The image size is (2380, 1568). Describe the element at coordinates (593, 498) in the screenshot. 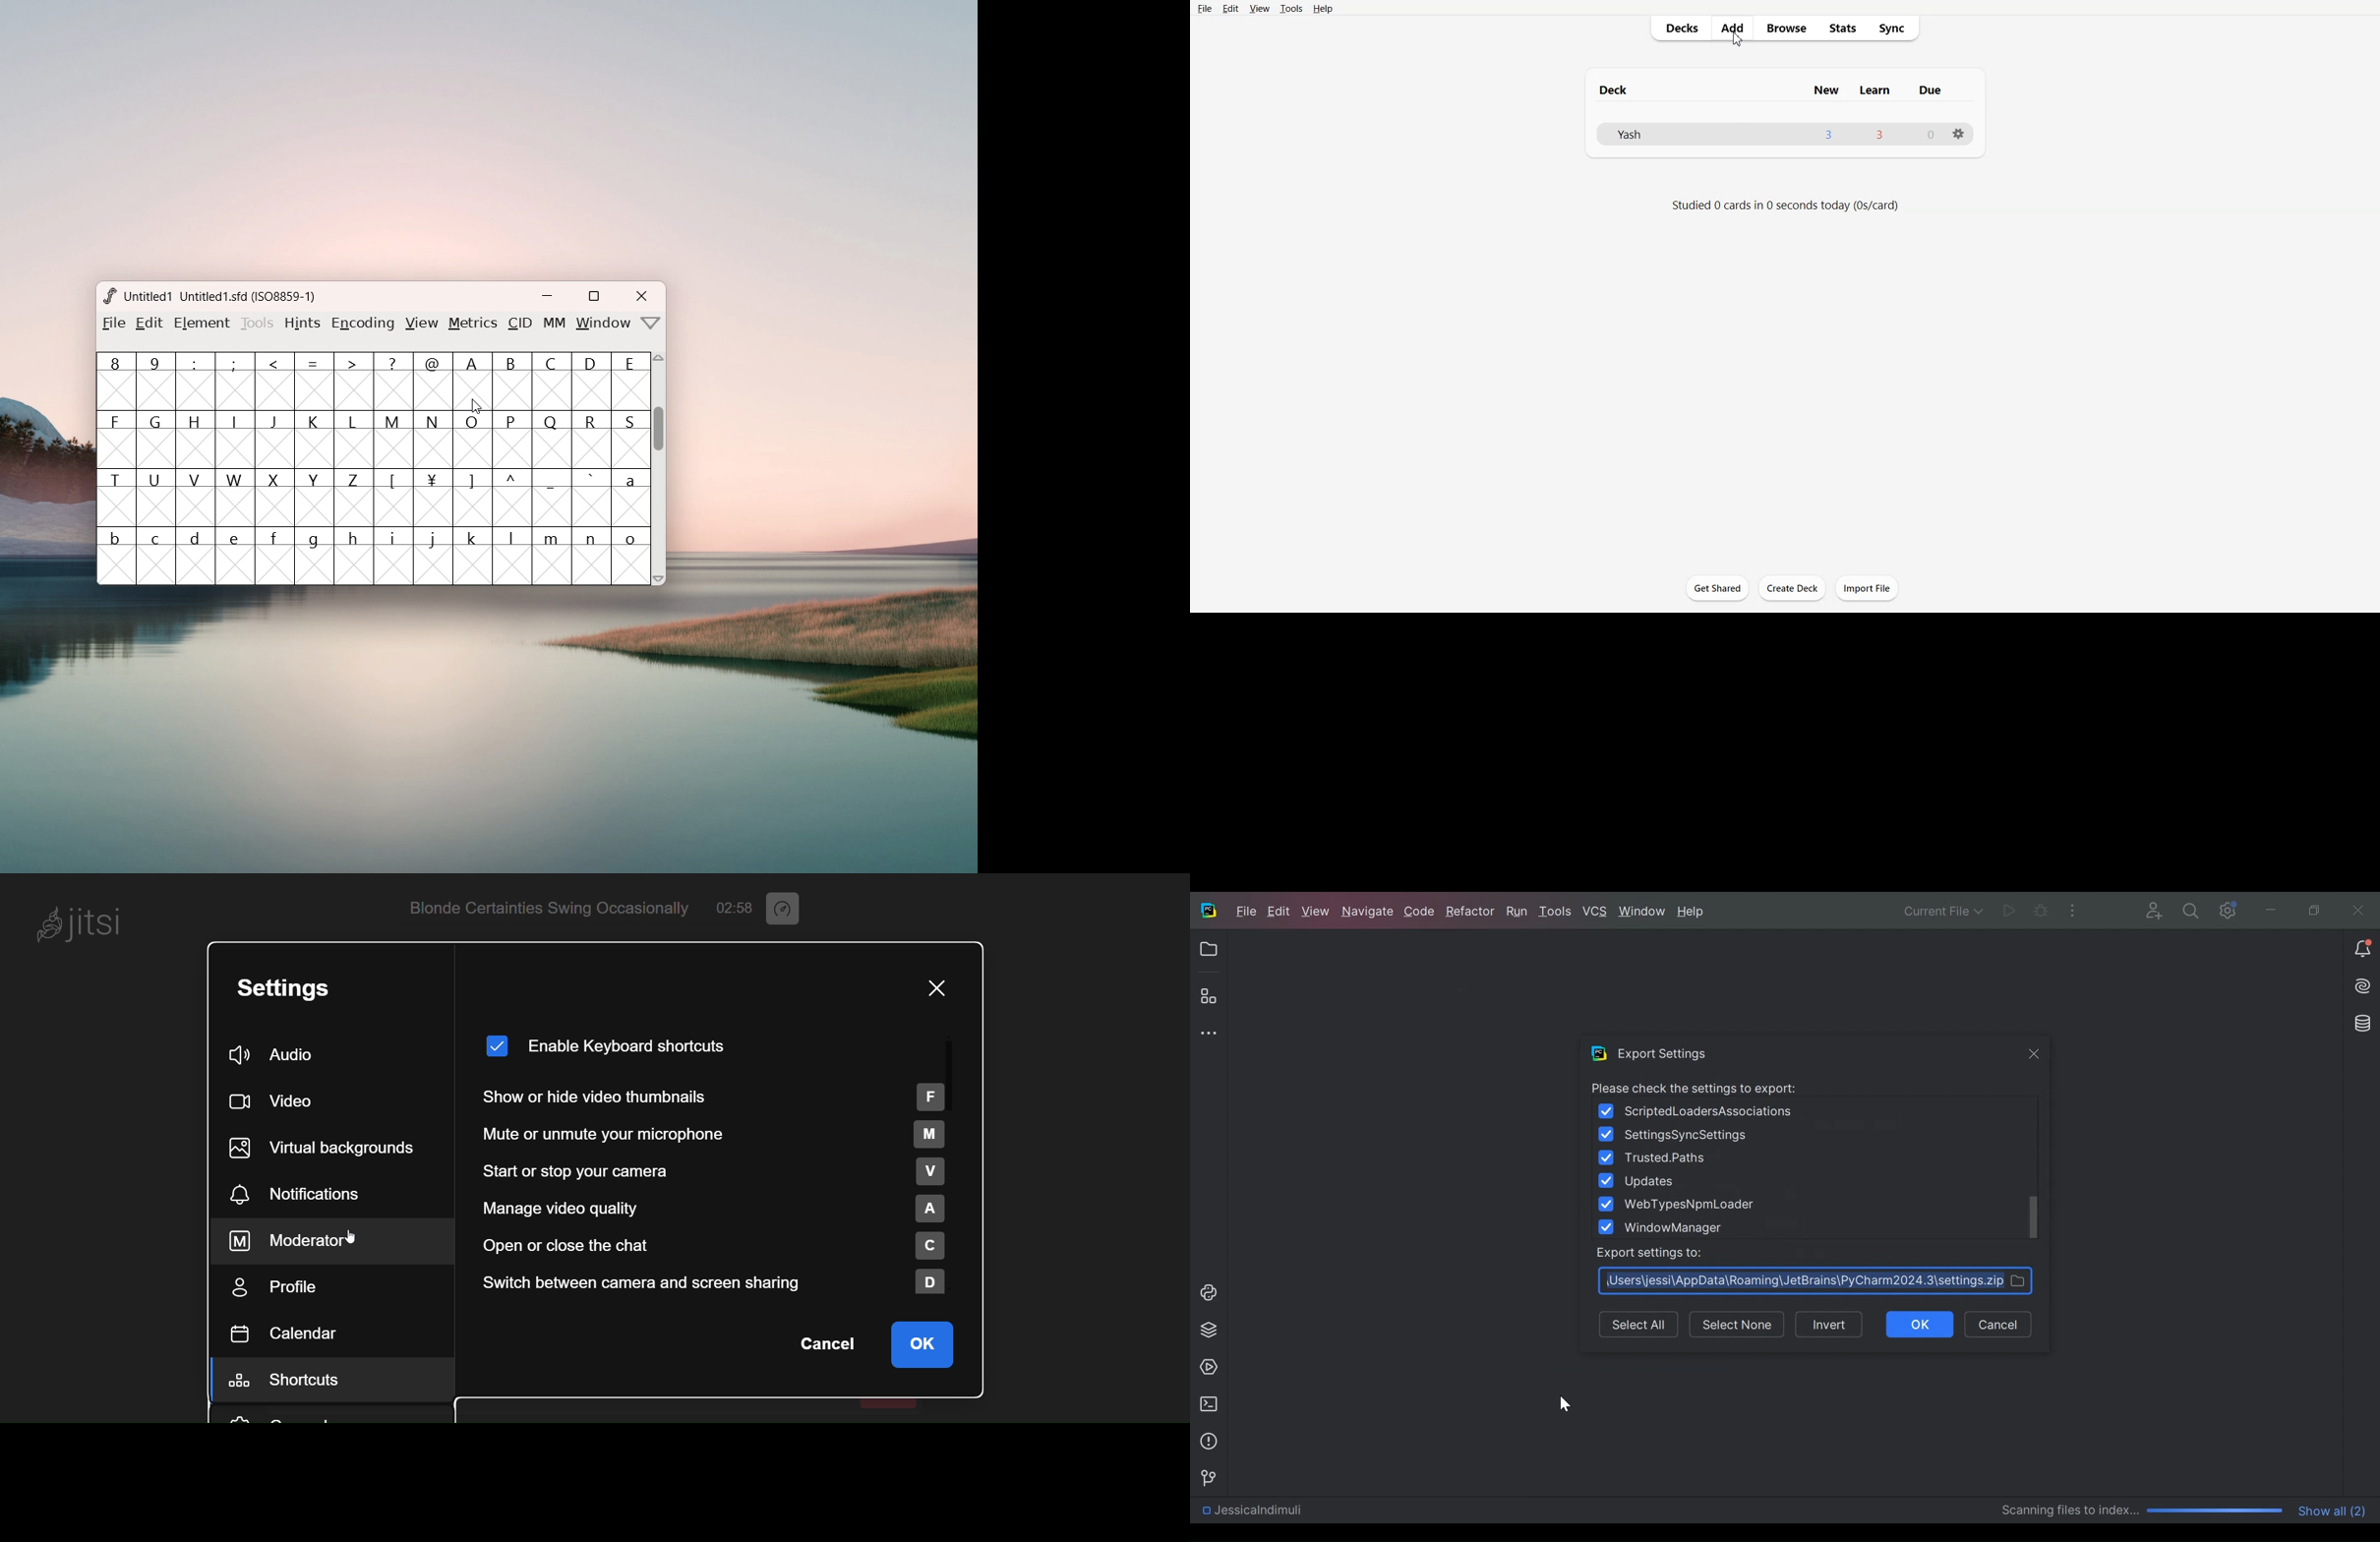

I see ``` at that location.